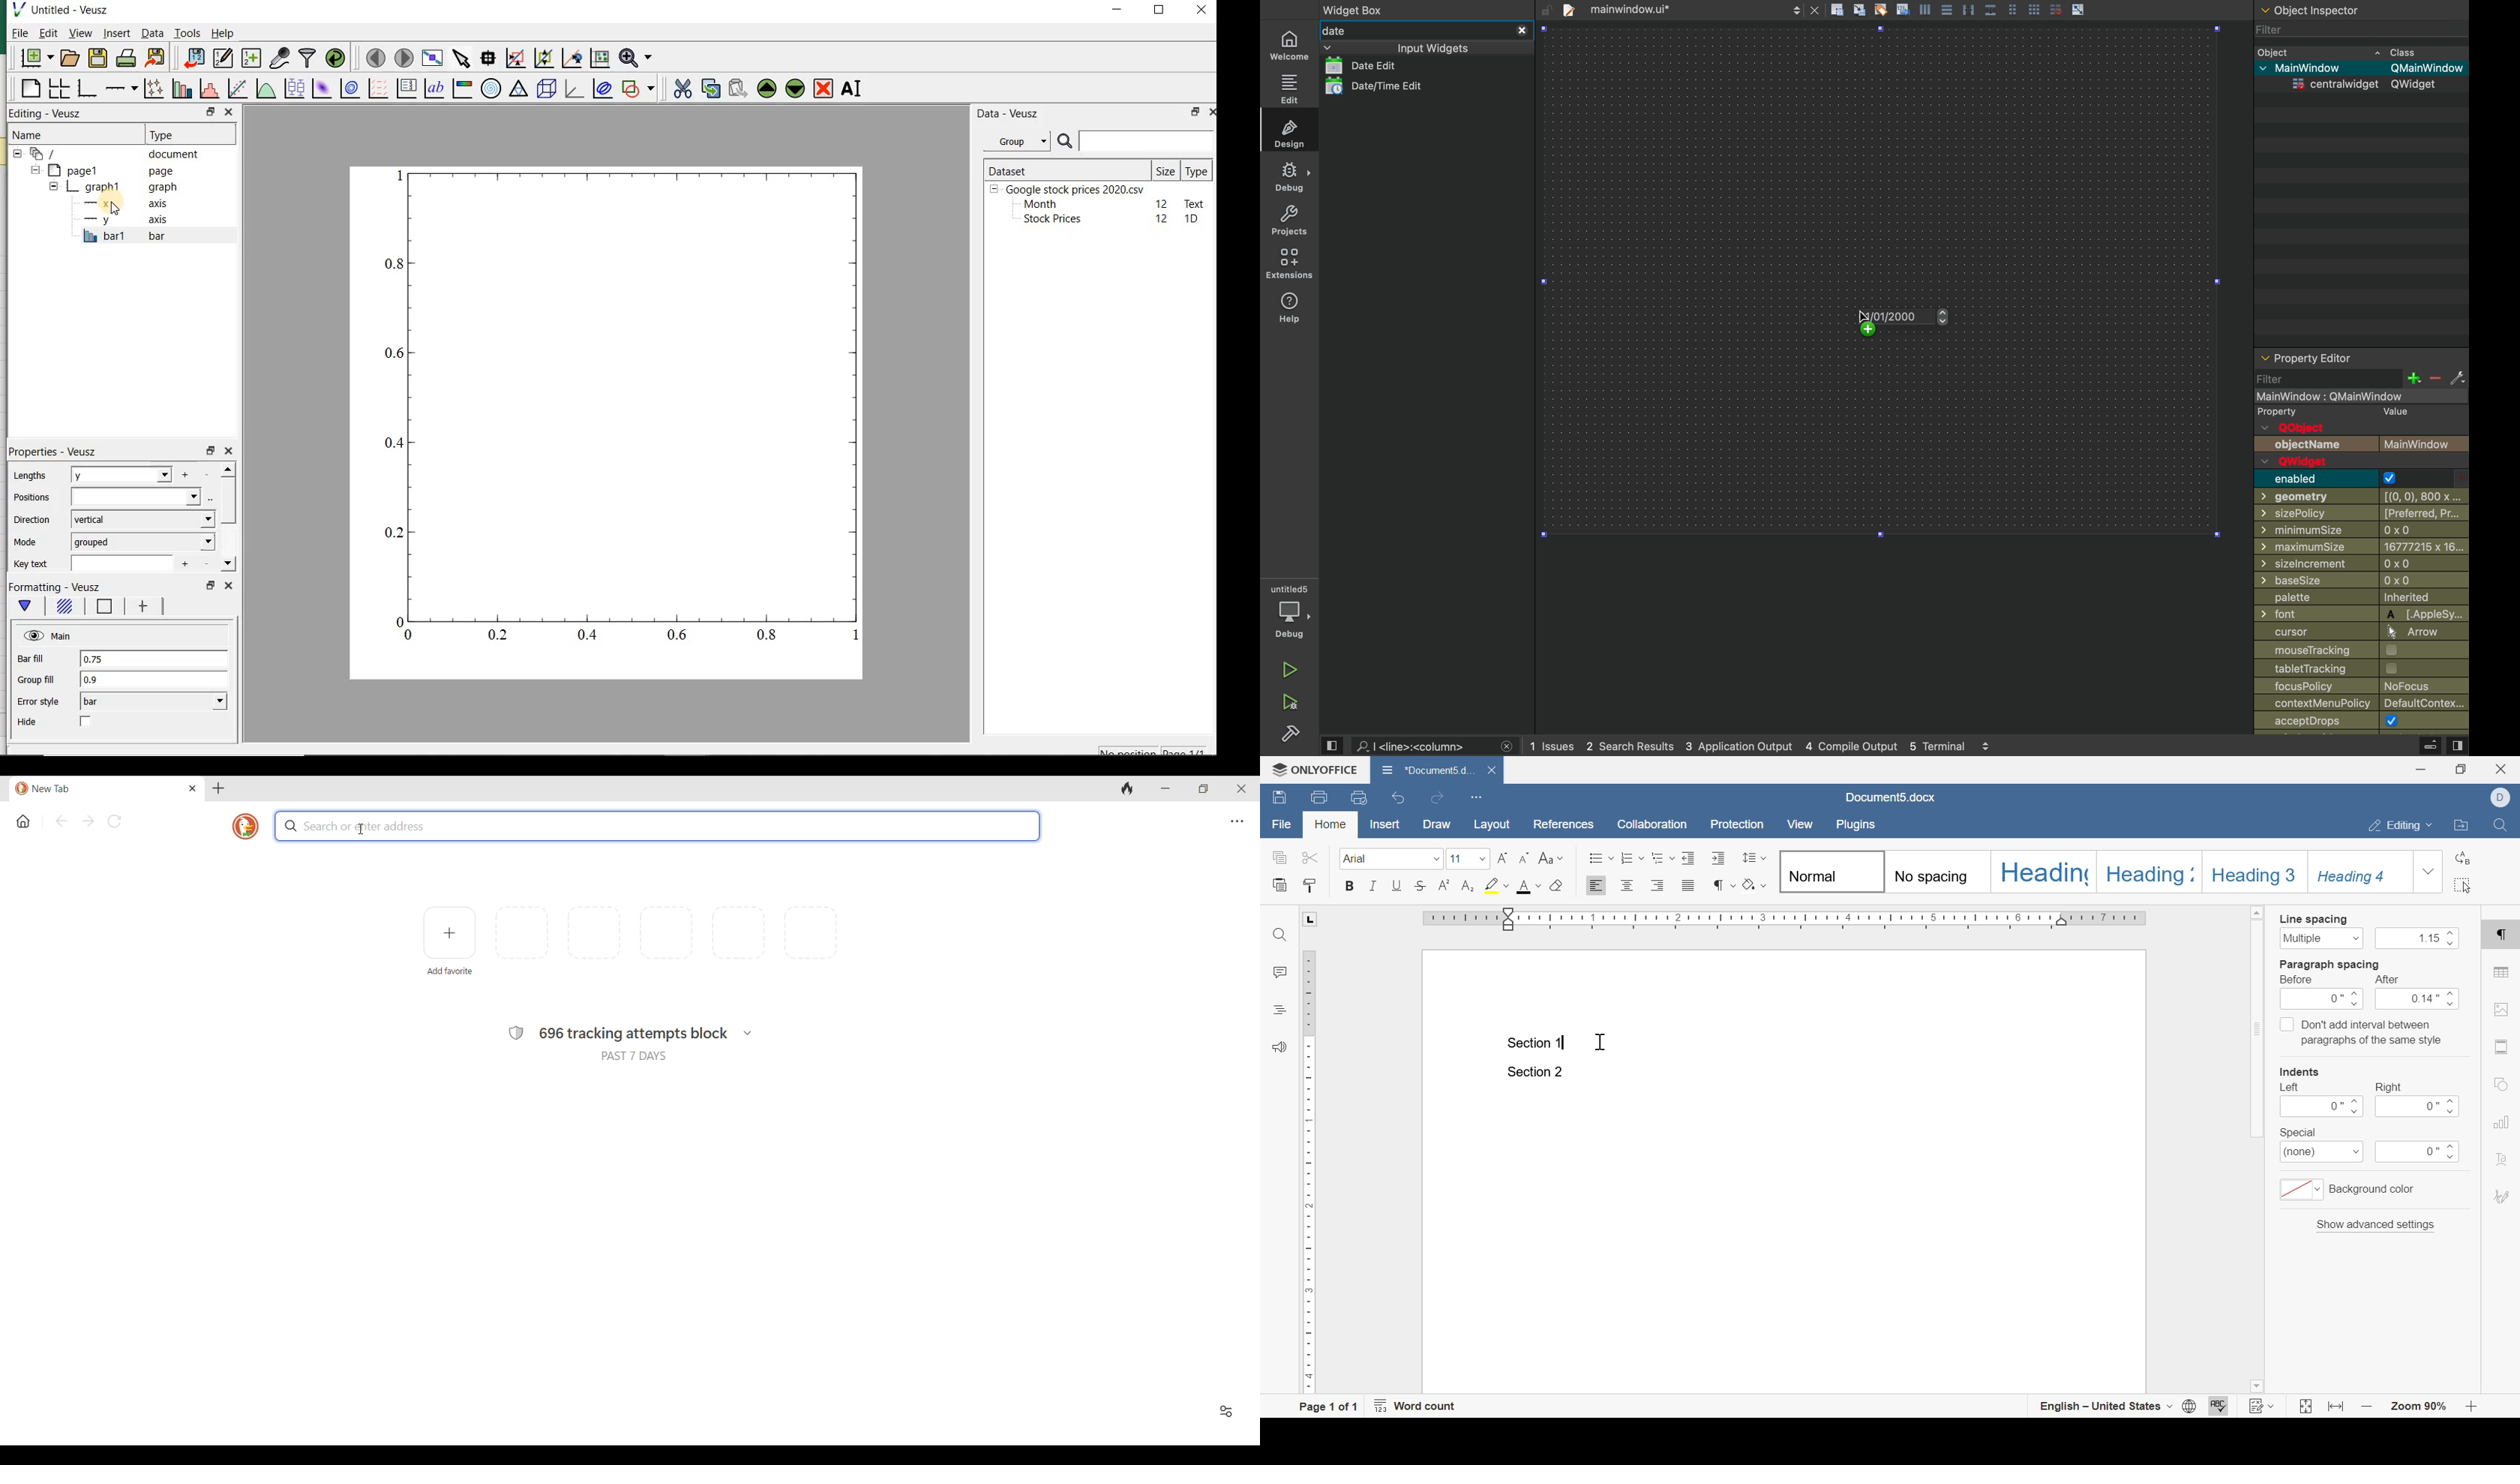 The width and height of the screenshot is (2520, 1484). Describe the element at coordinates (2361, 703) in the screenshot. I see `contextmenupolicy` at that location.